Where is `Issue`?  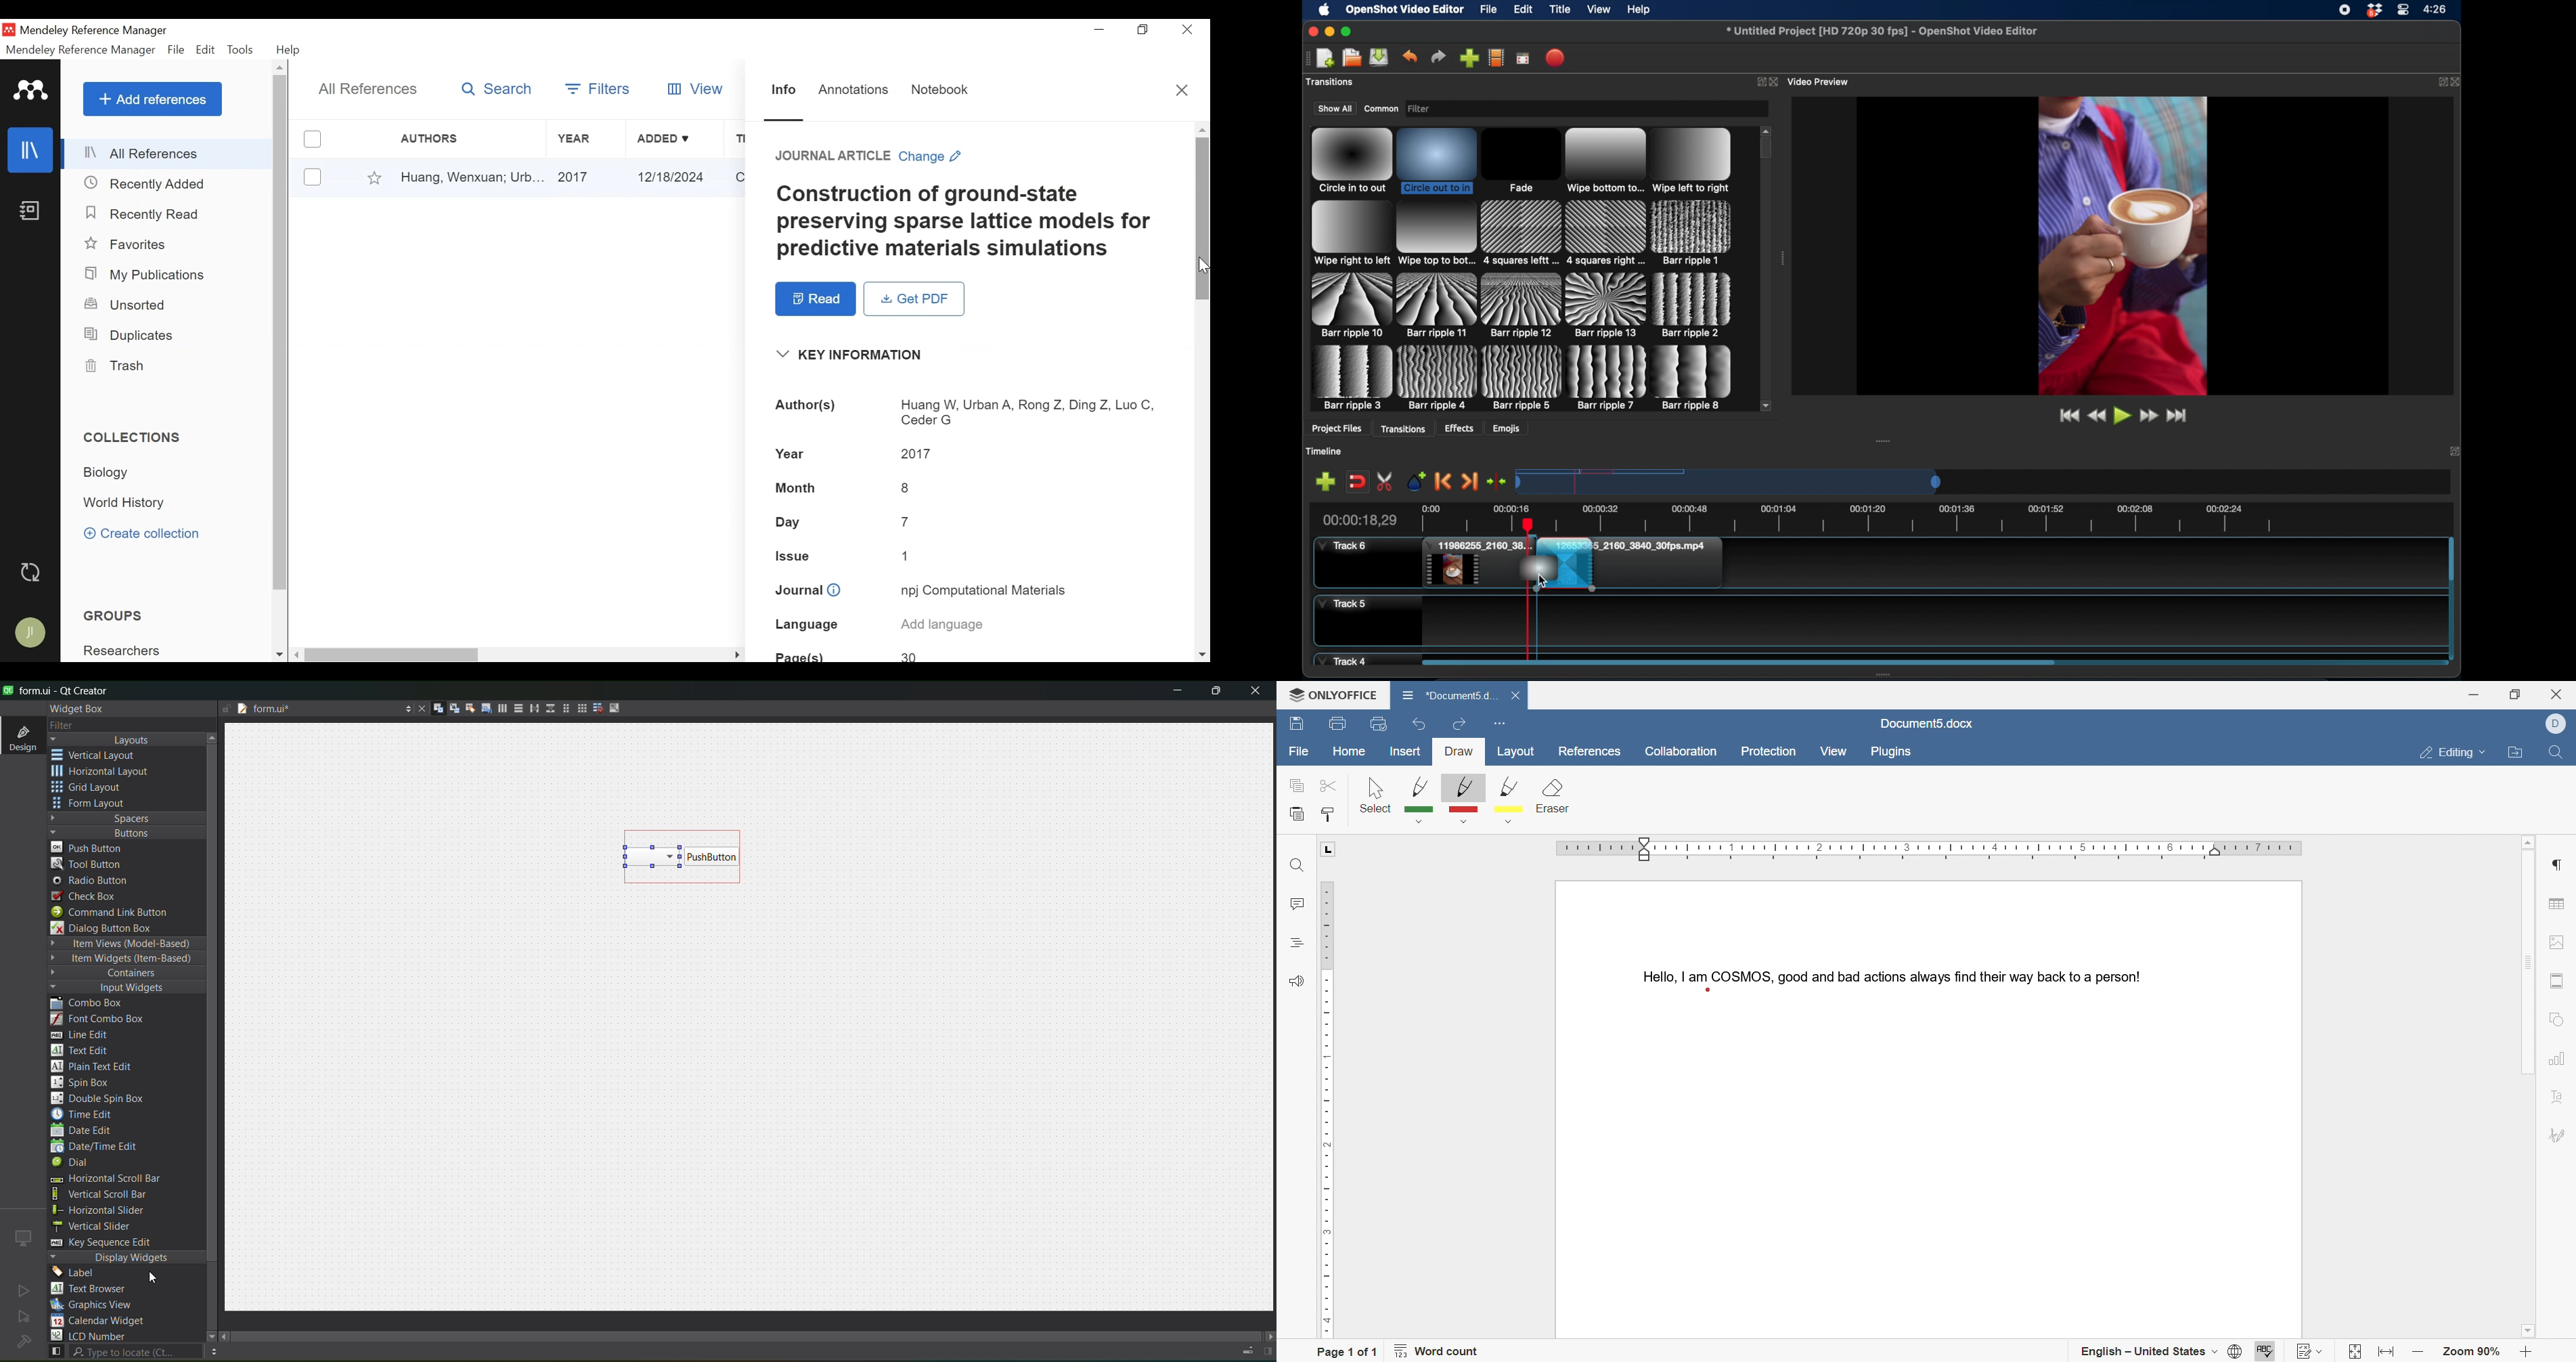
Issue is located at coordinates (795, 556).